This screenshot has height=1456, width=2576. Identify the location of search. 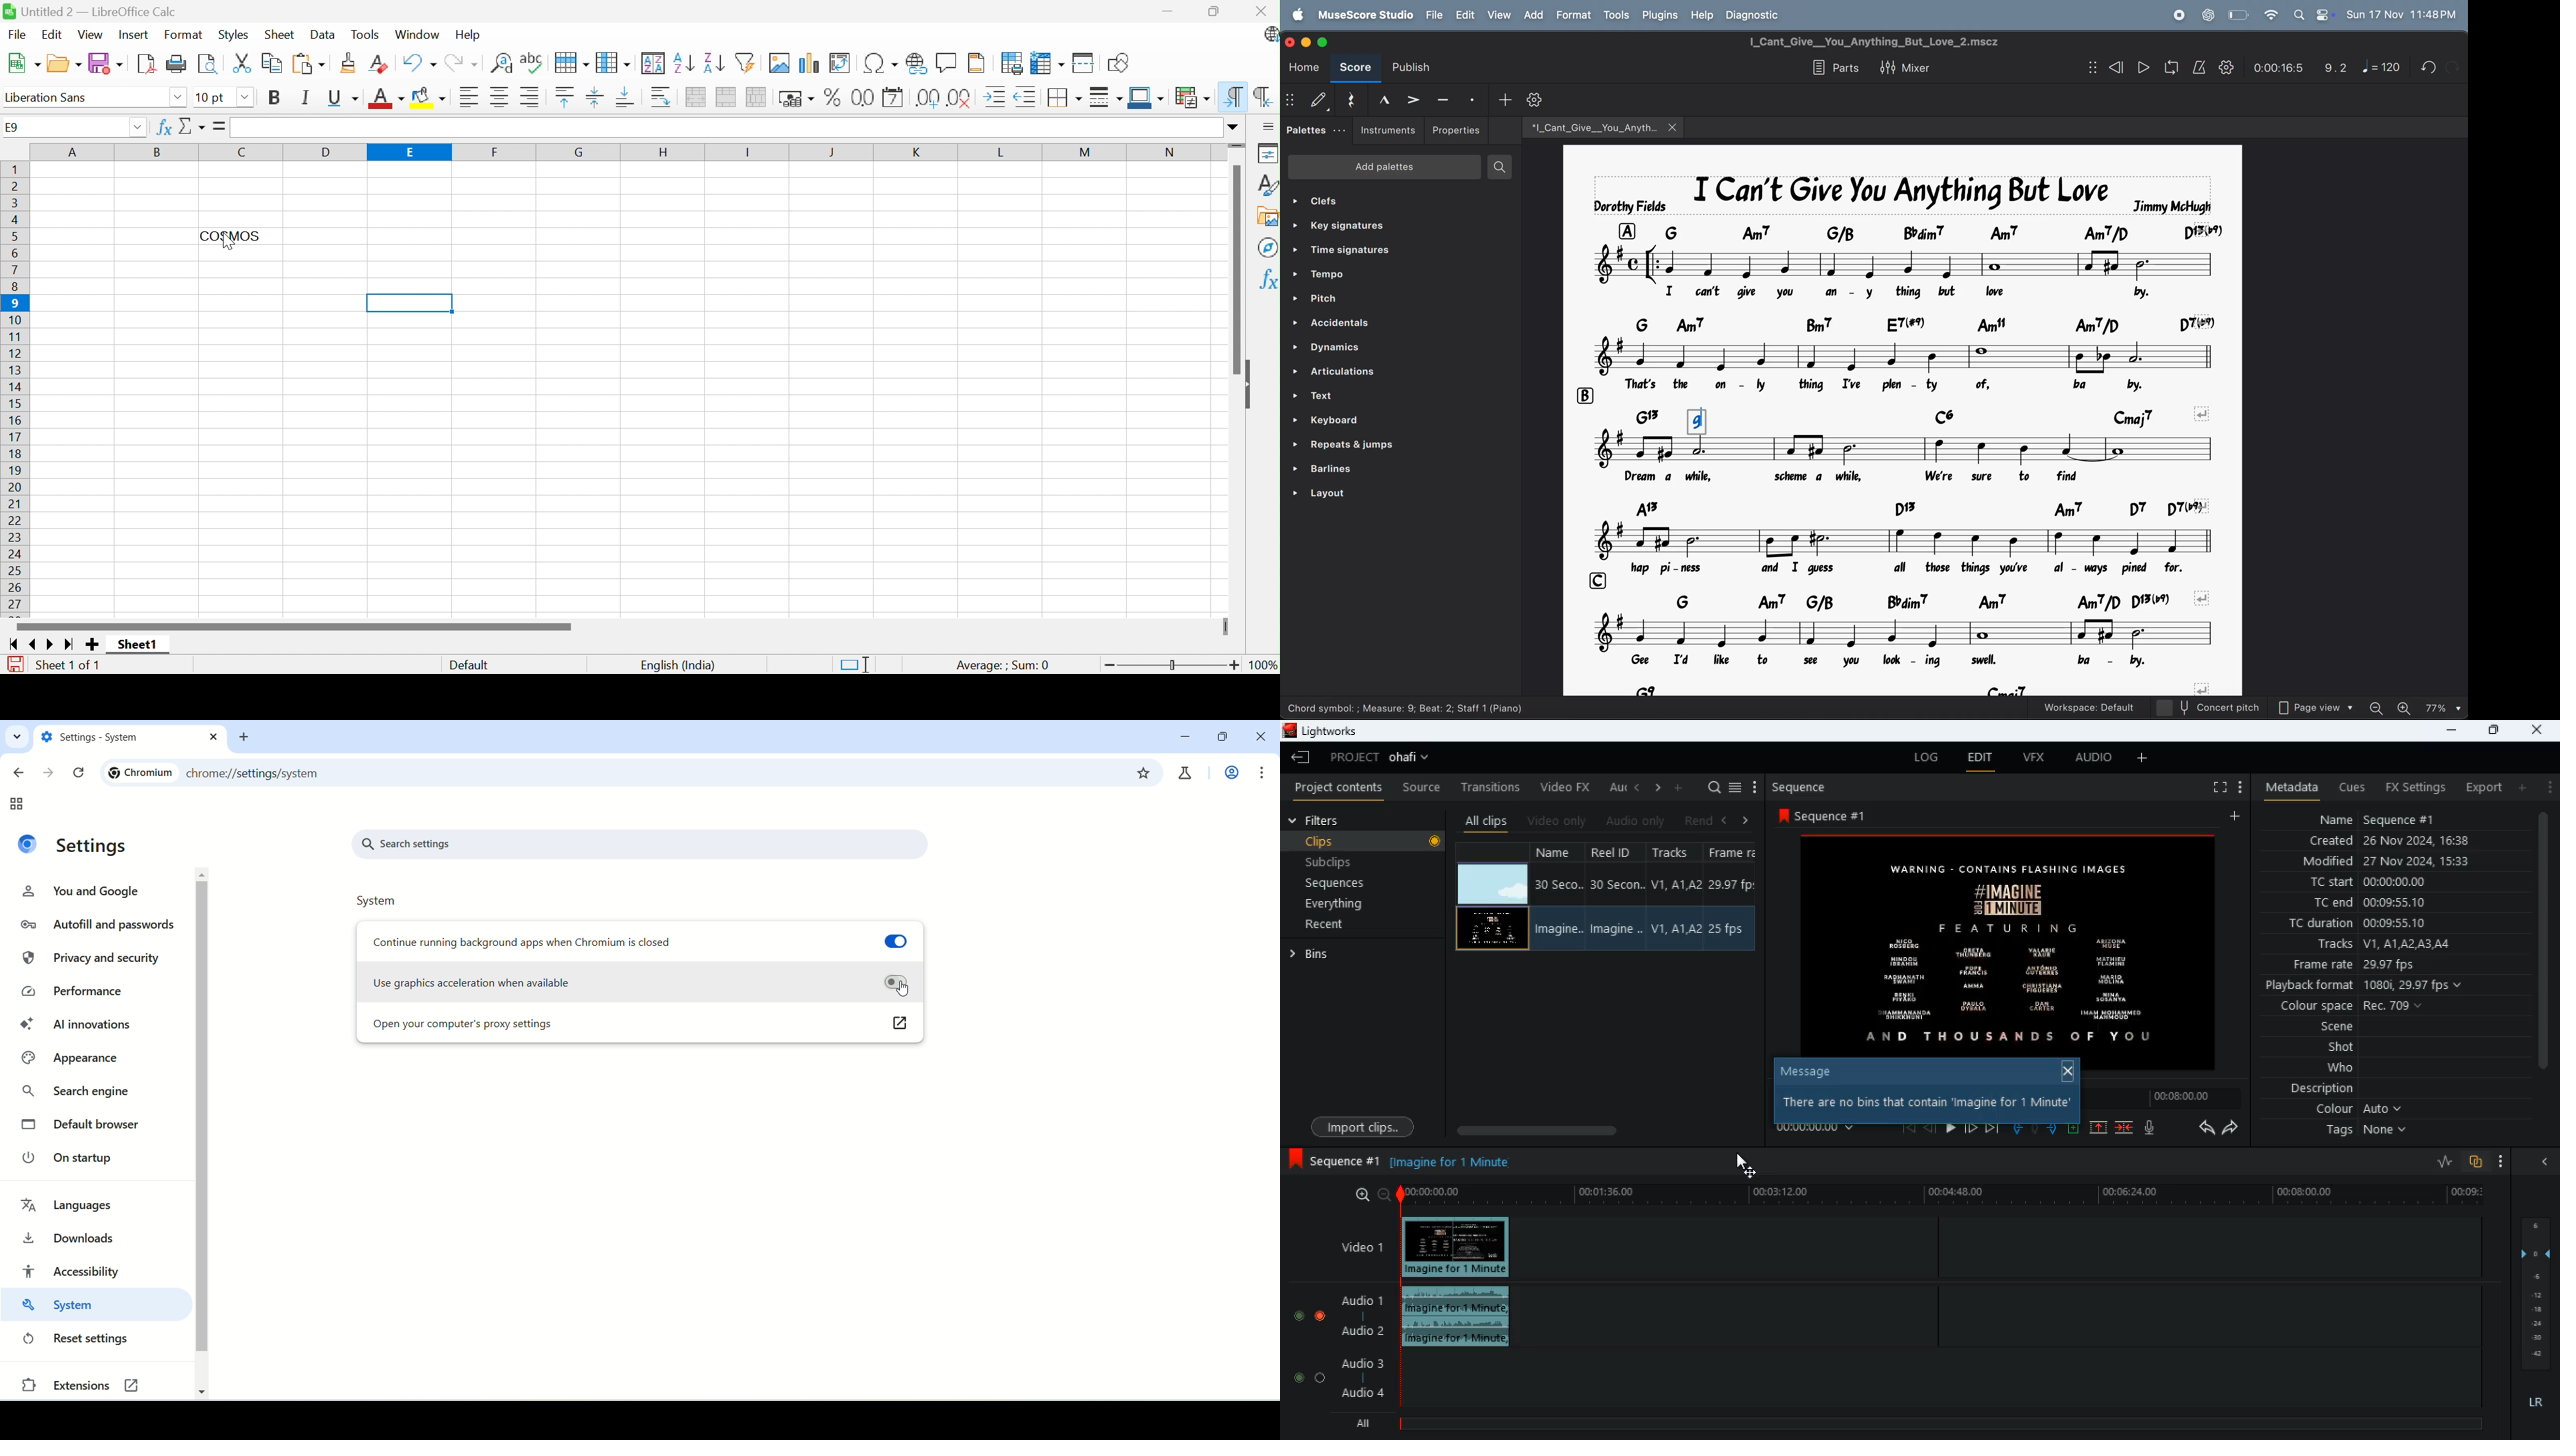
(1505, 167).